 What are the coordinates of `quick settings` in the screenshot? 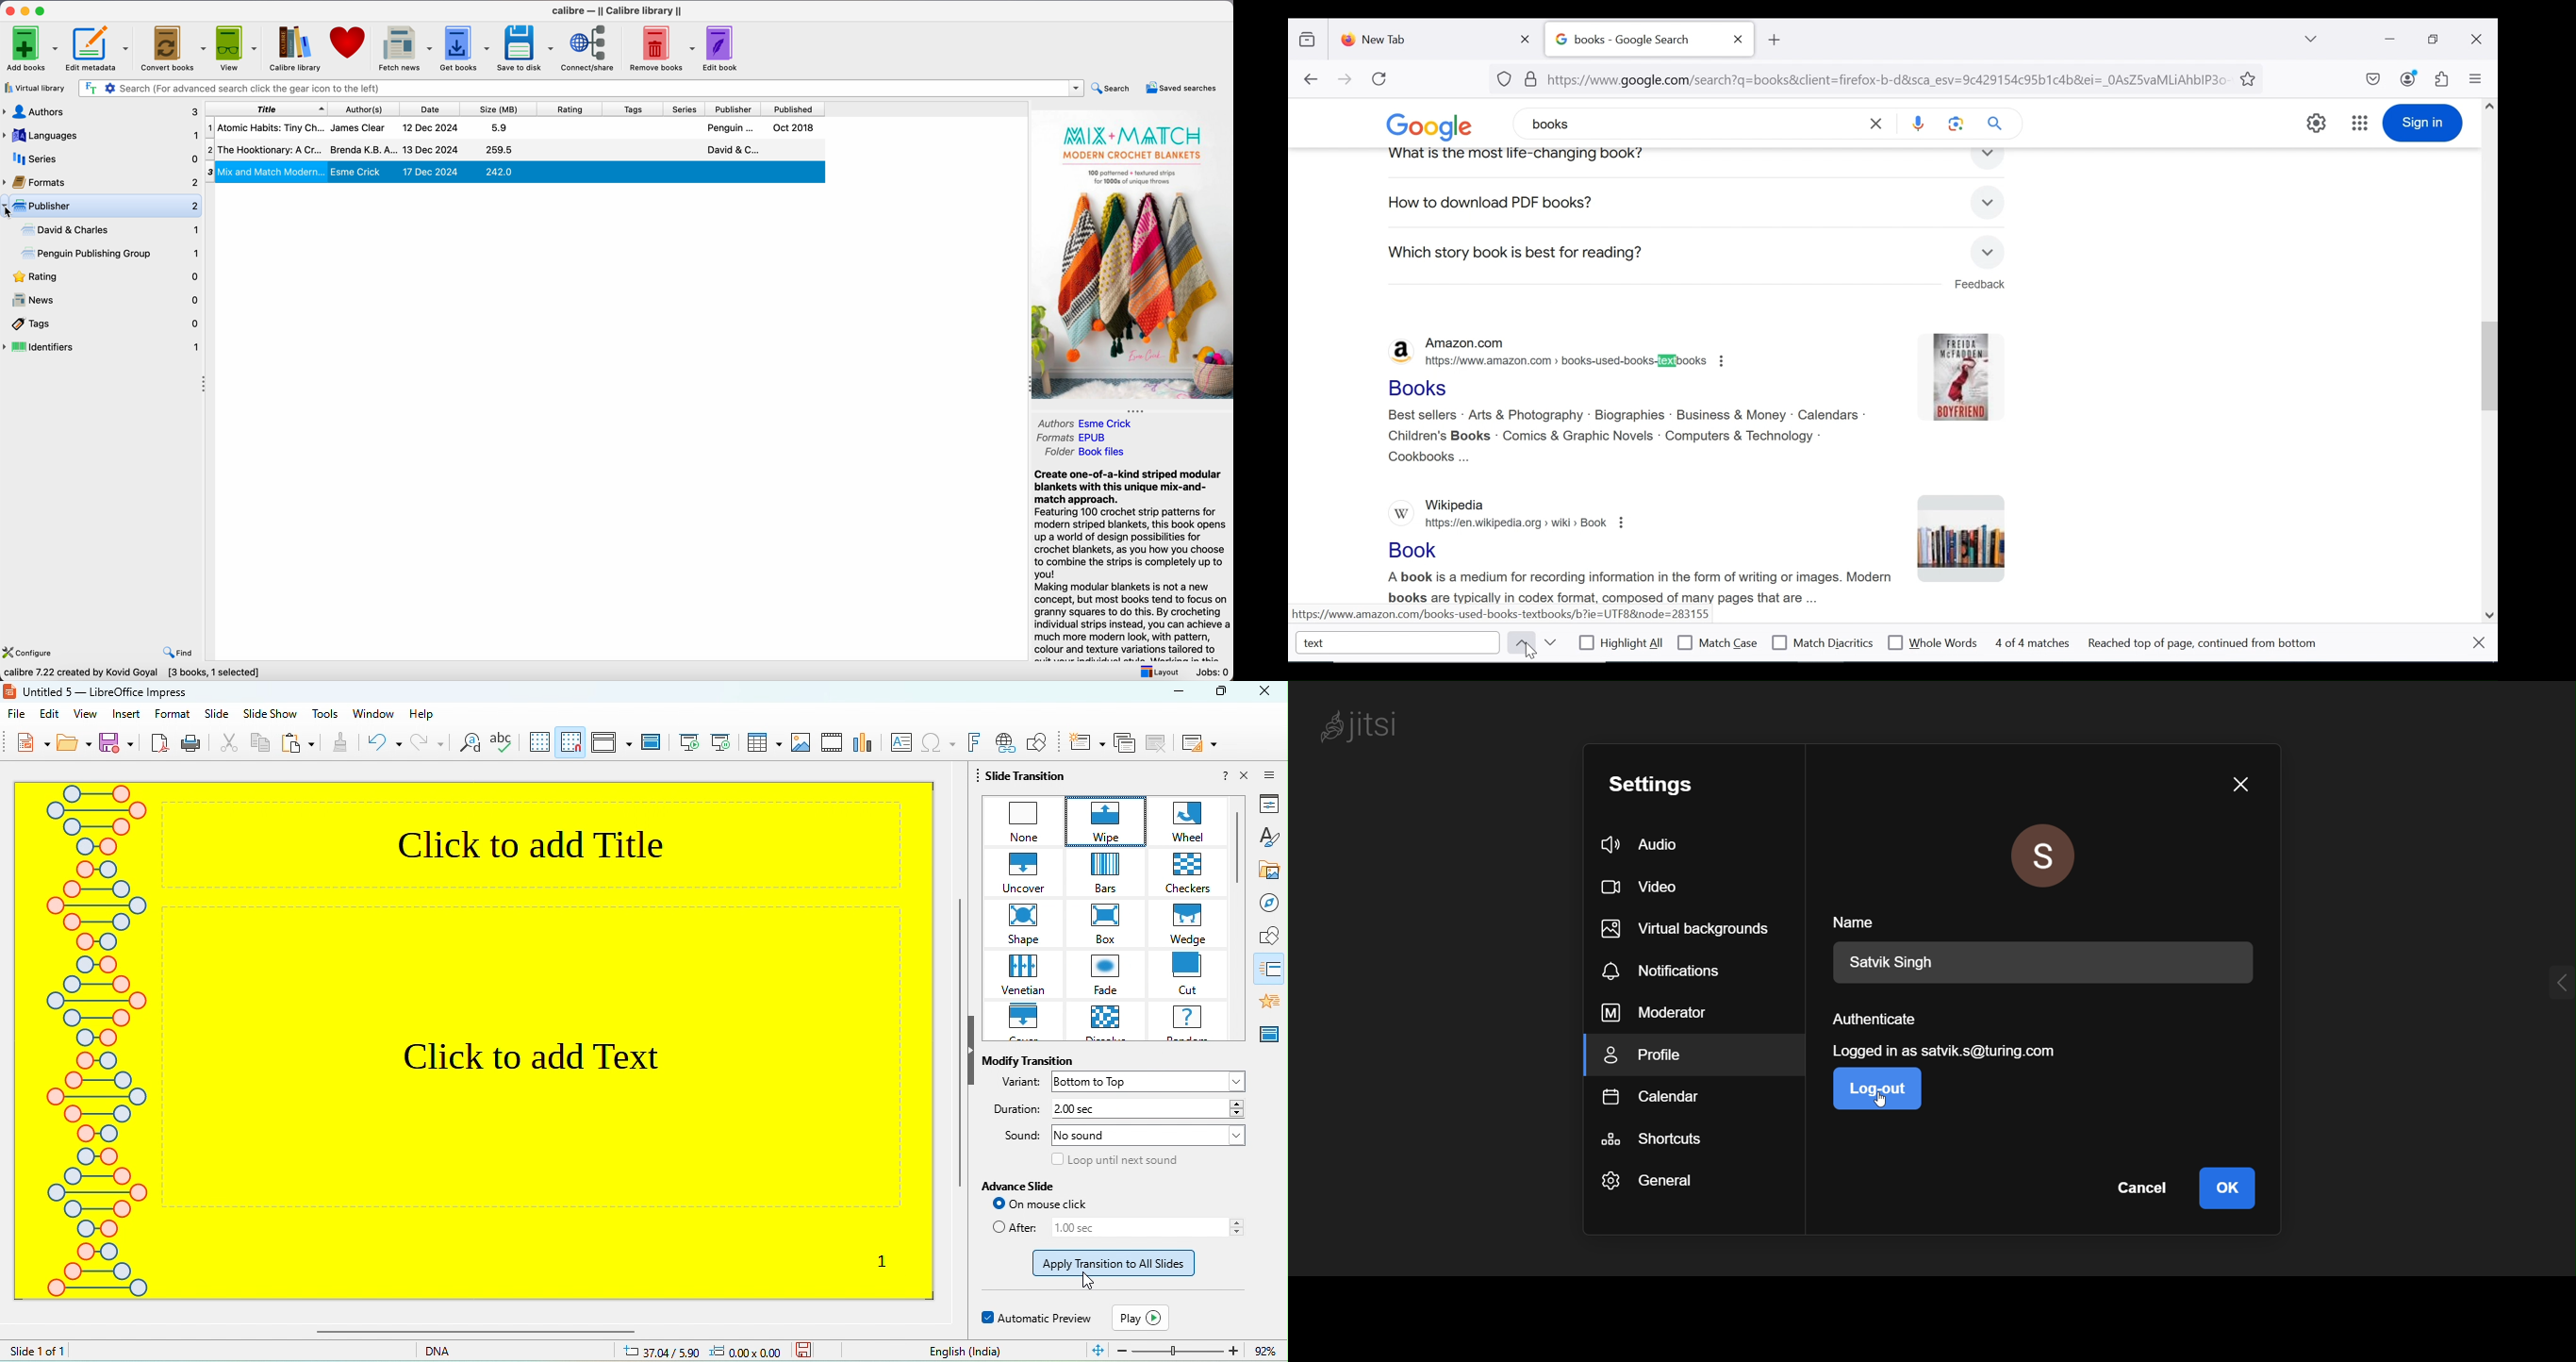 It's located at (2317, 123).